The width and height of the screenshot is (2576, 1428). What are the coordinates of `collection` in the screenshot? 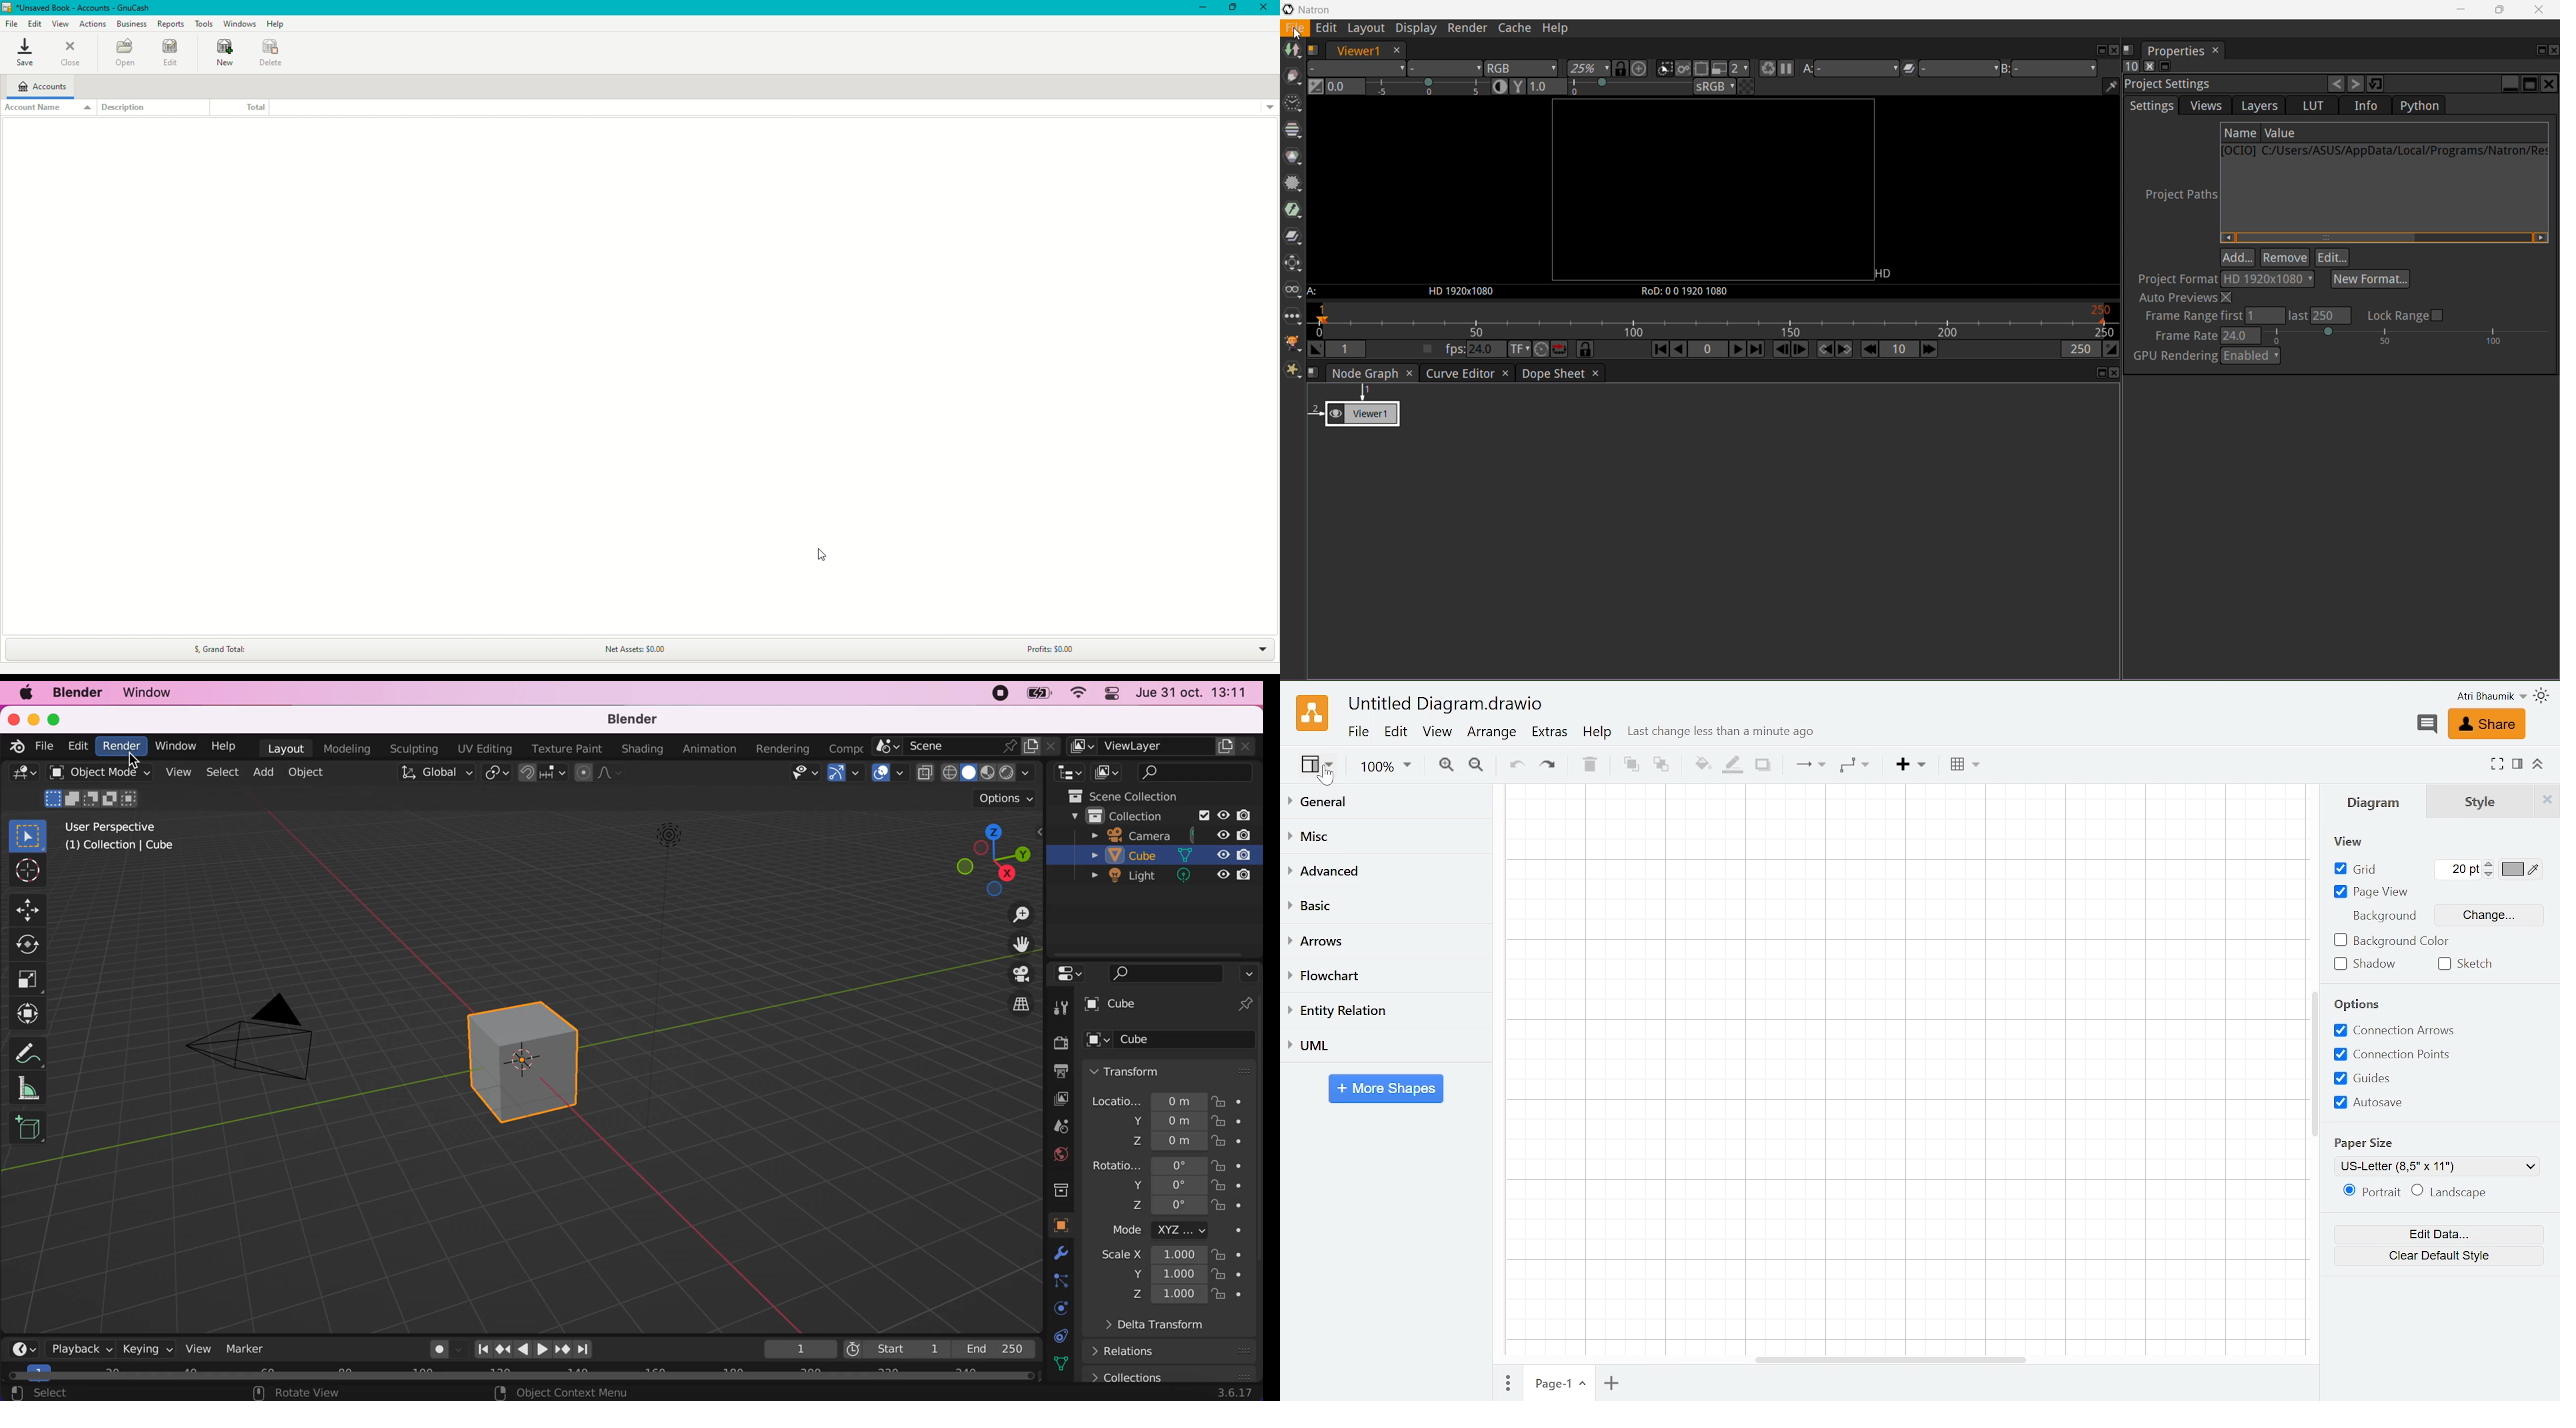 It's located at (1060, 1189).